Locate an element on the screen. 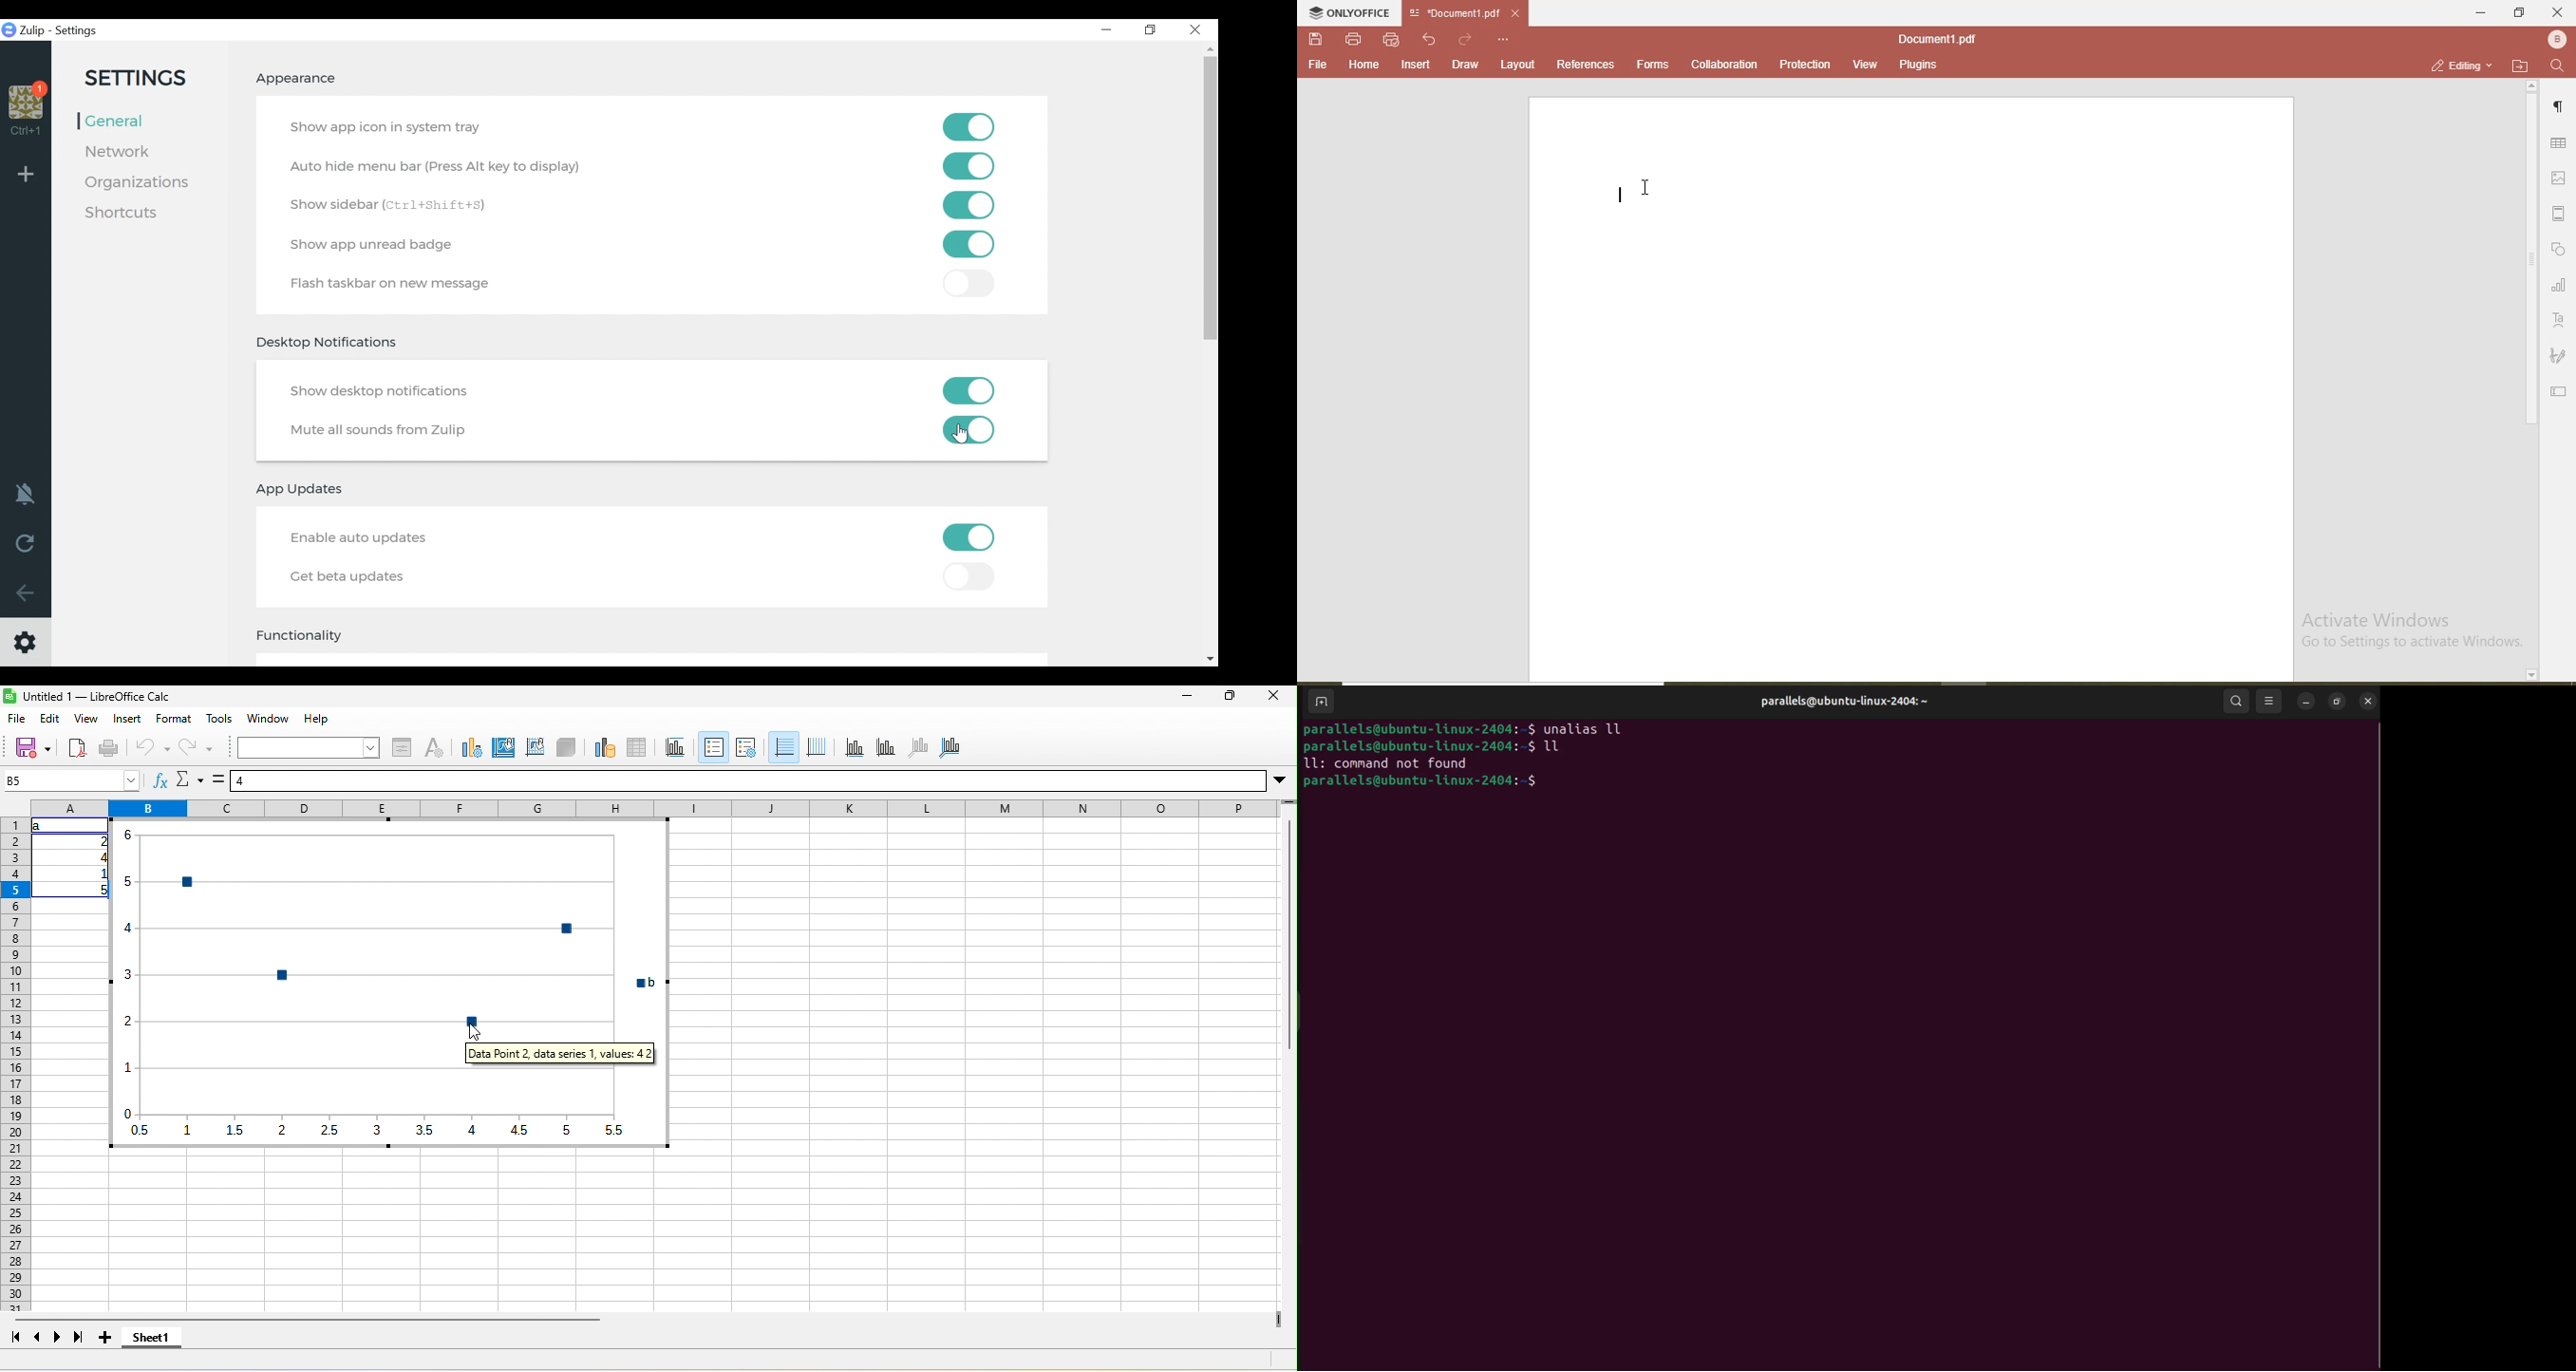 The width and height of the screenshot is (2576, 1372). file is located at coordinates (1318, 65).